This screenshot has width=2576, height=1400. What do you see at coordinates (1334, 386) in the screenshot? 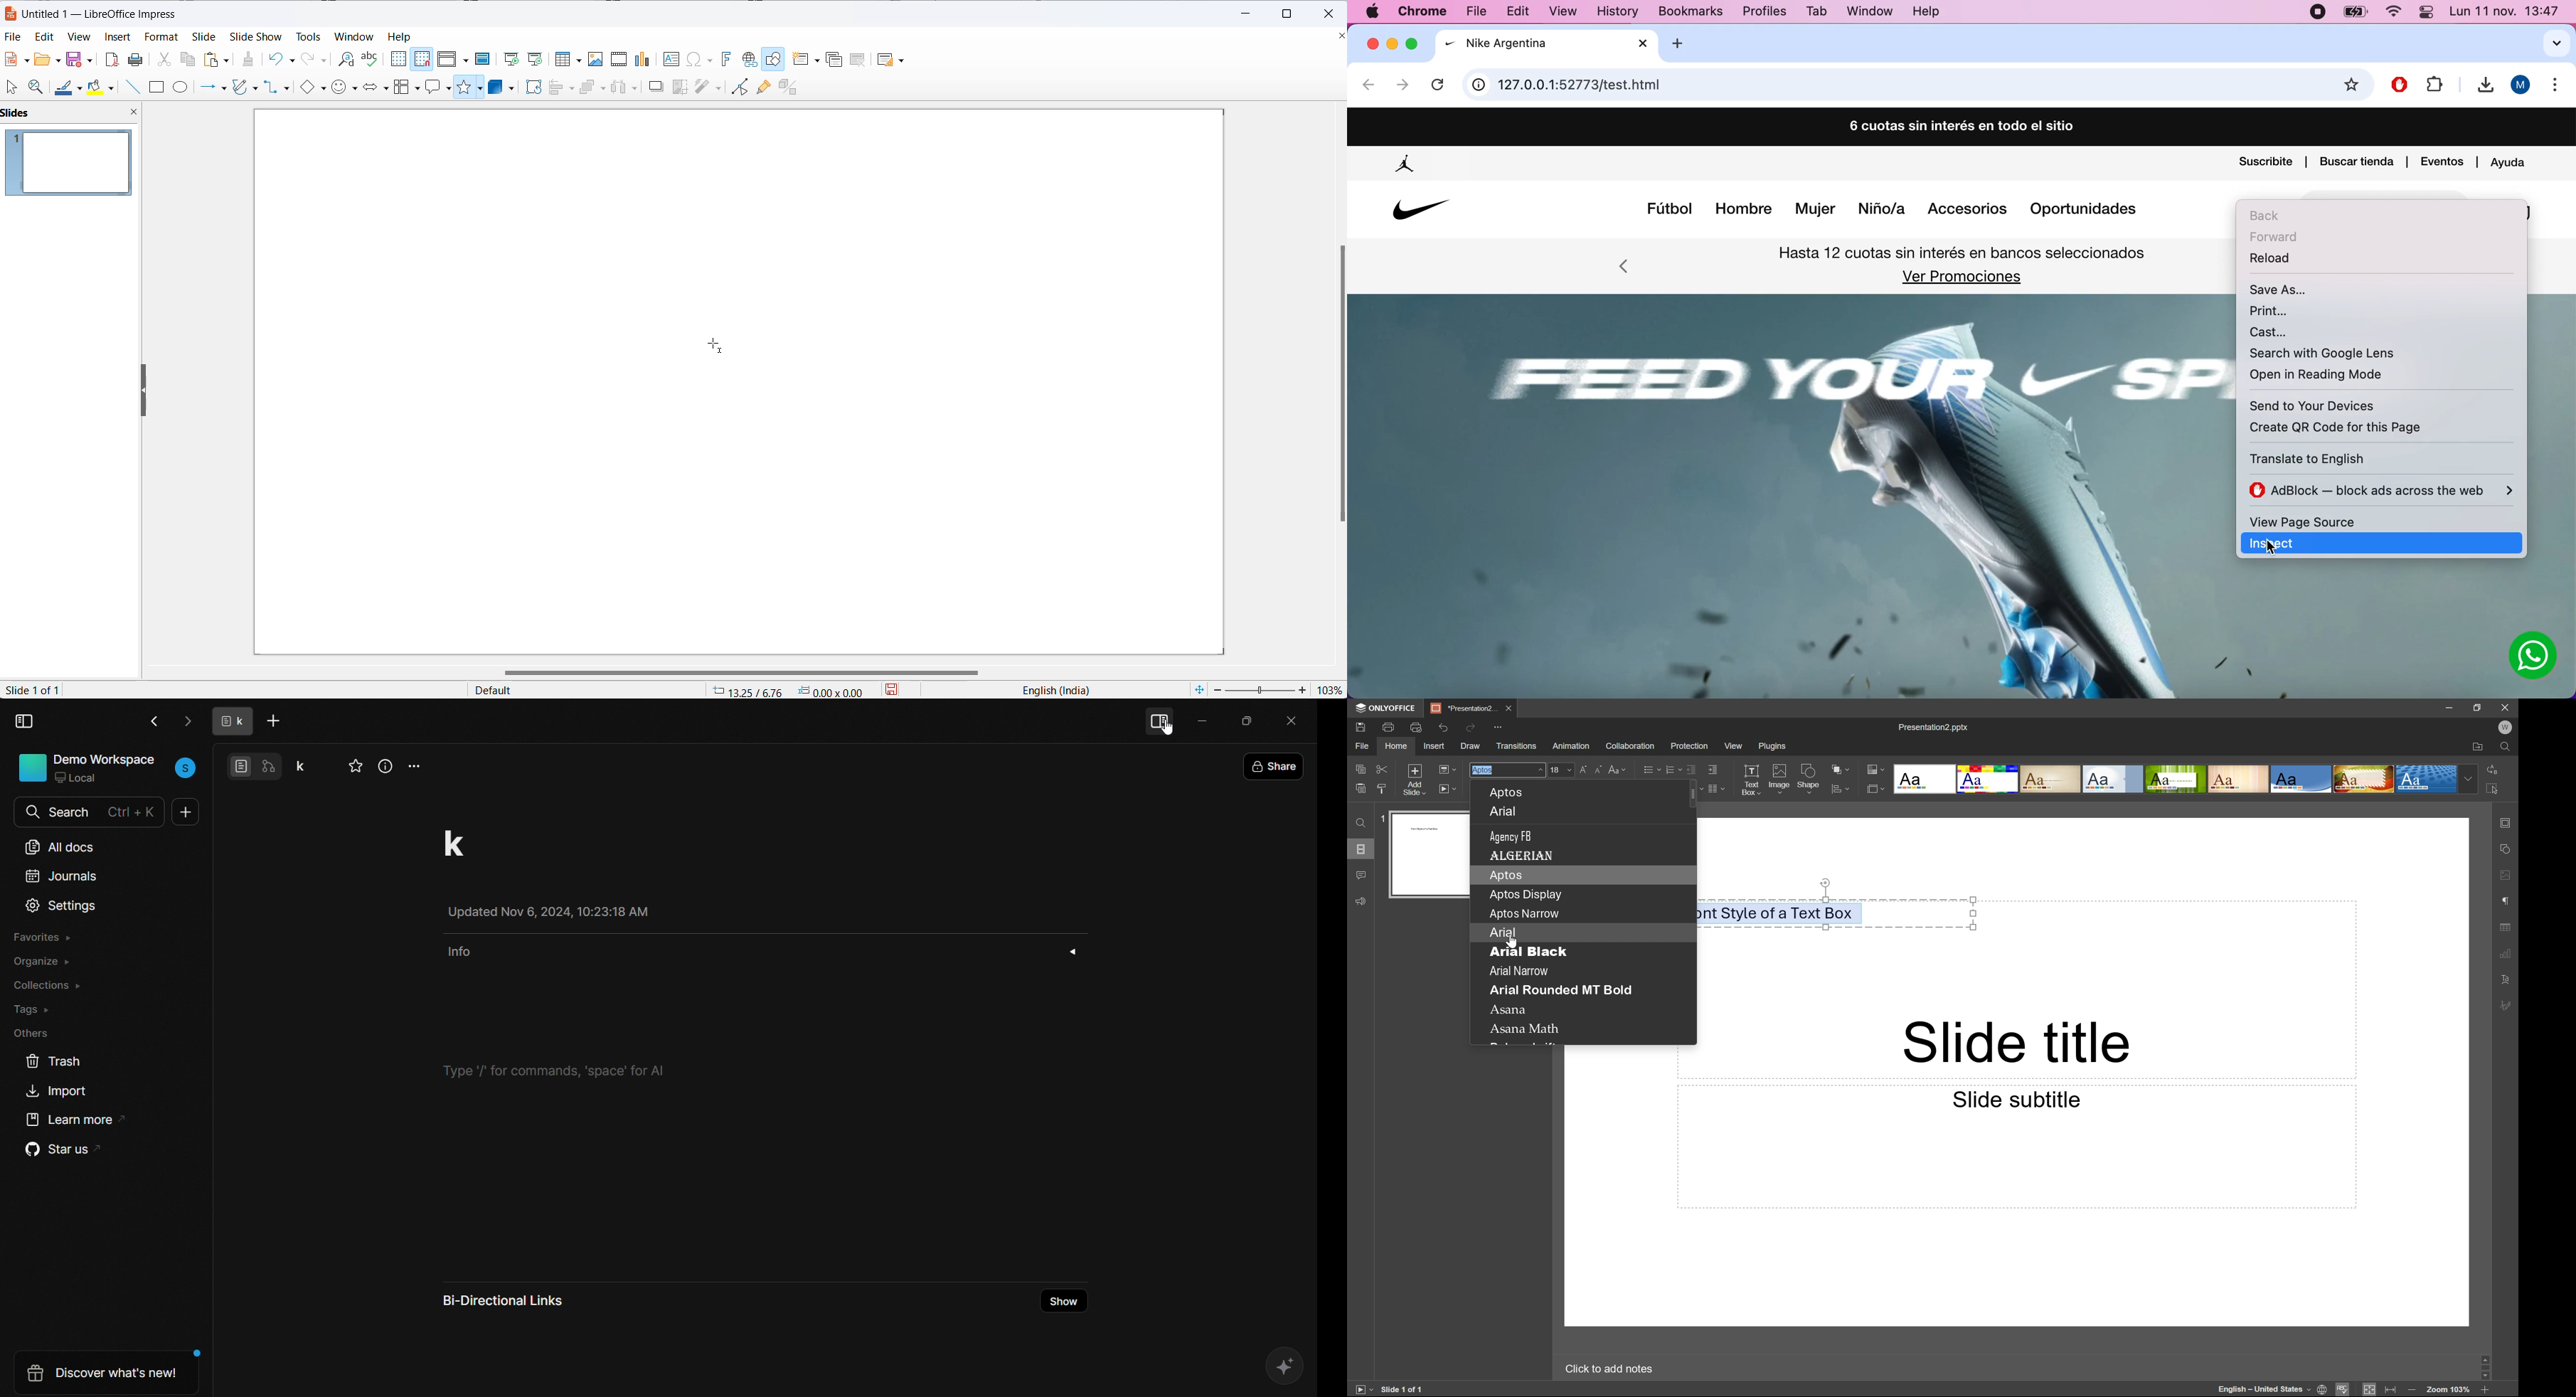
I see `scrollbar` at bounding box center [1334, 386].